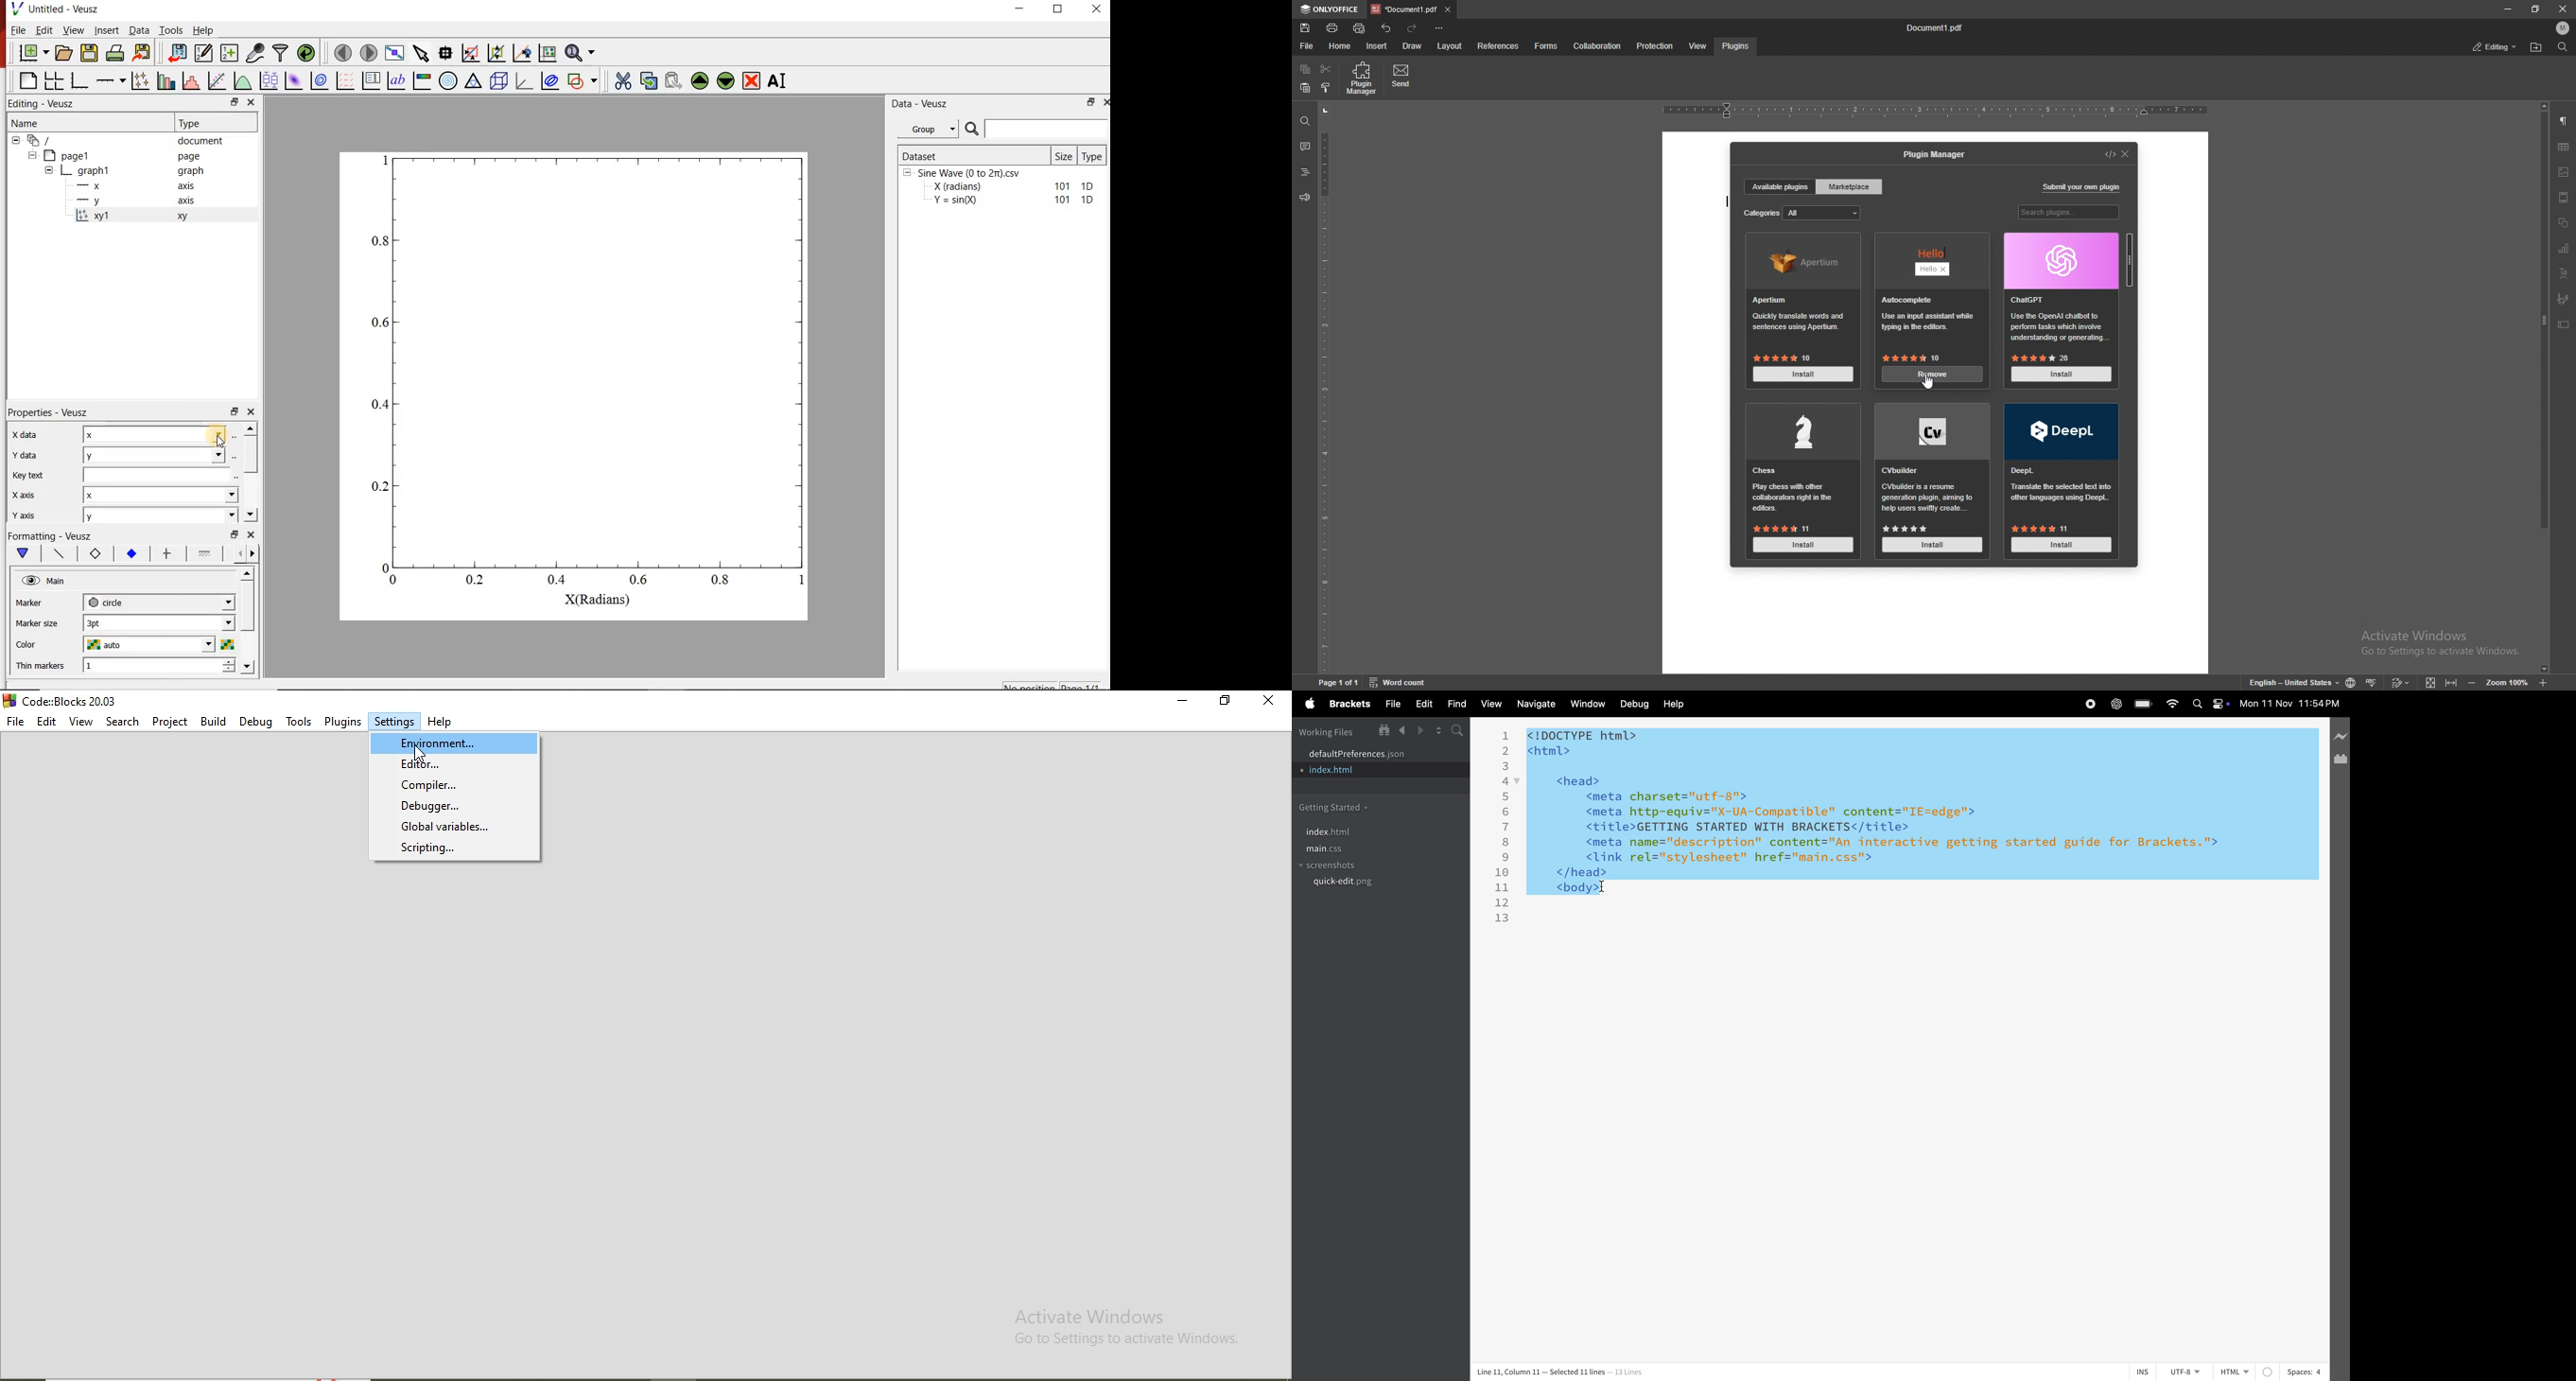  I want to click on Auto, so click(159, 454).